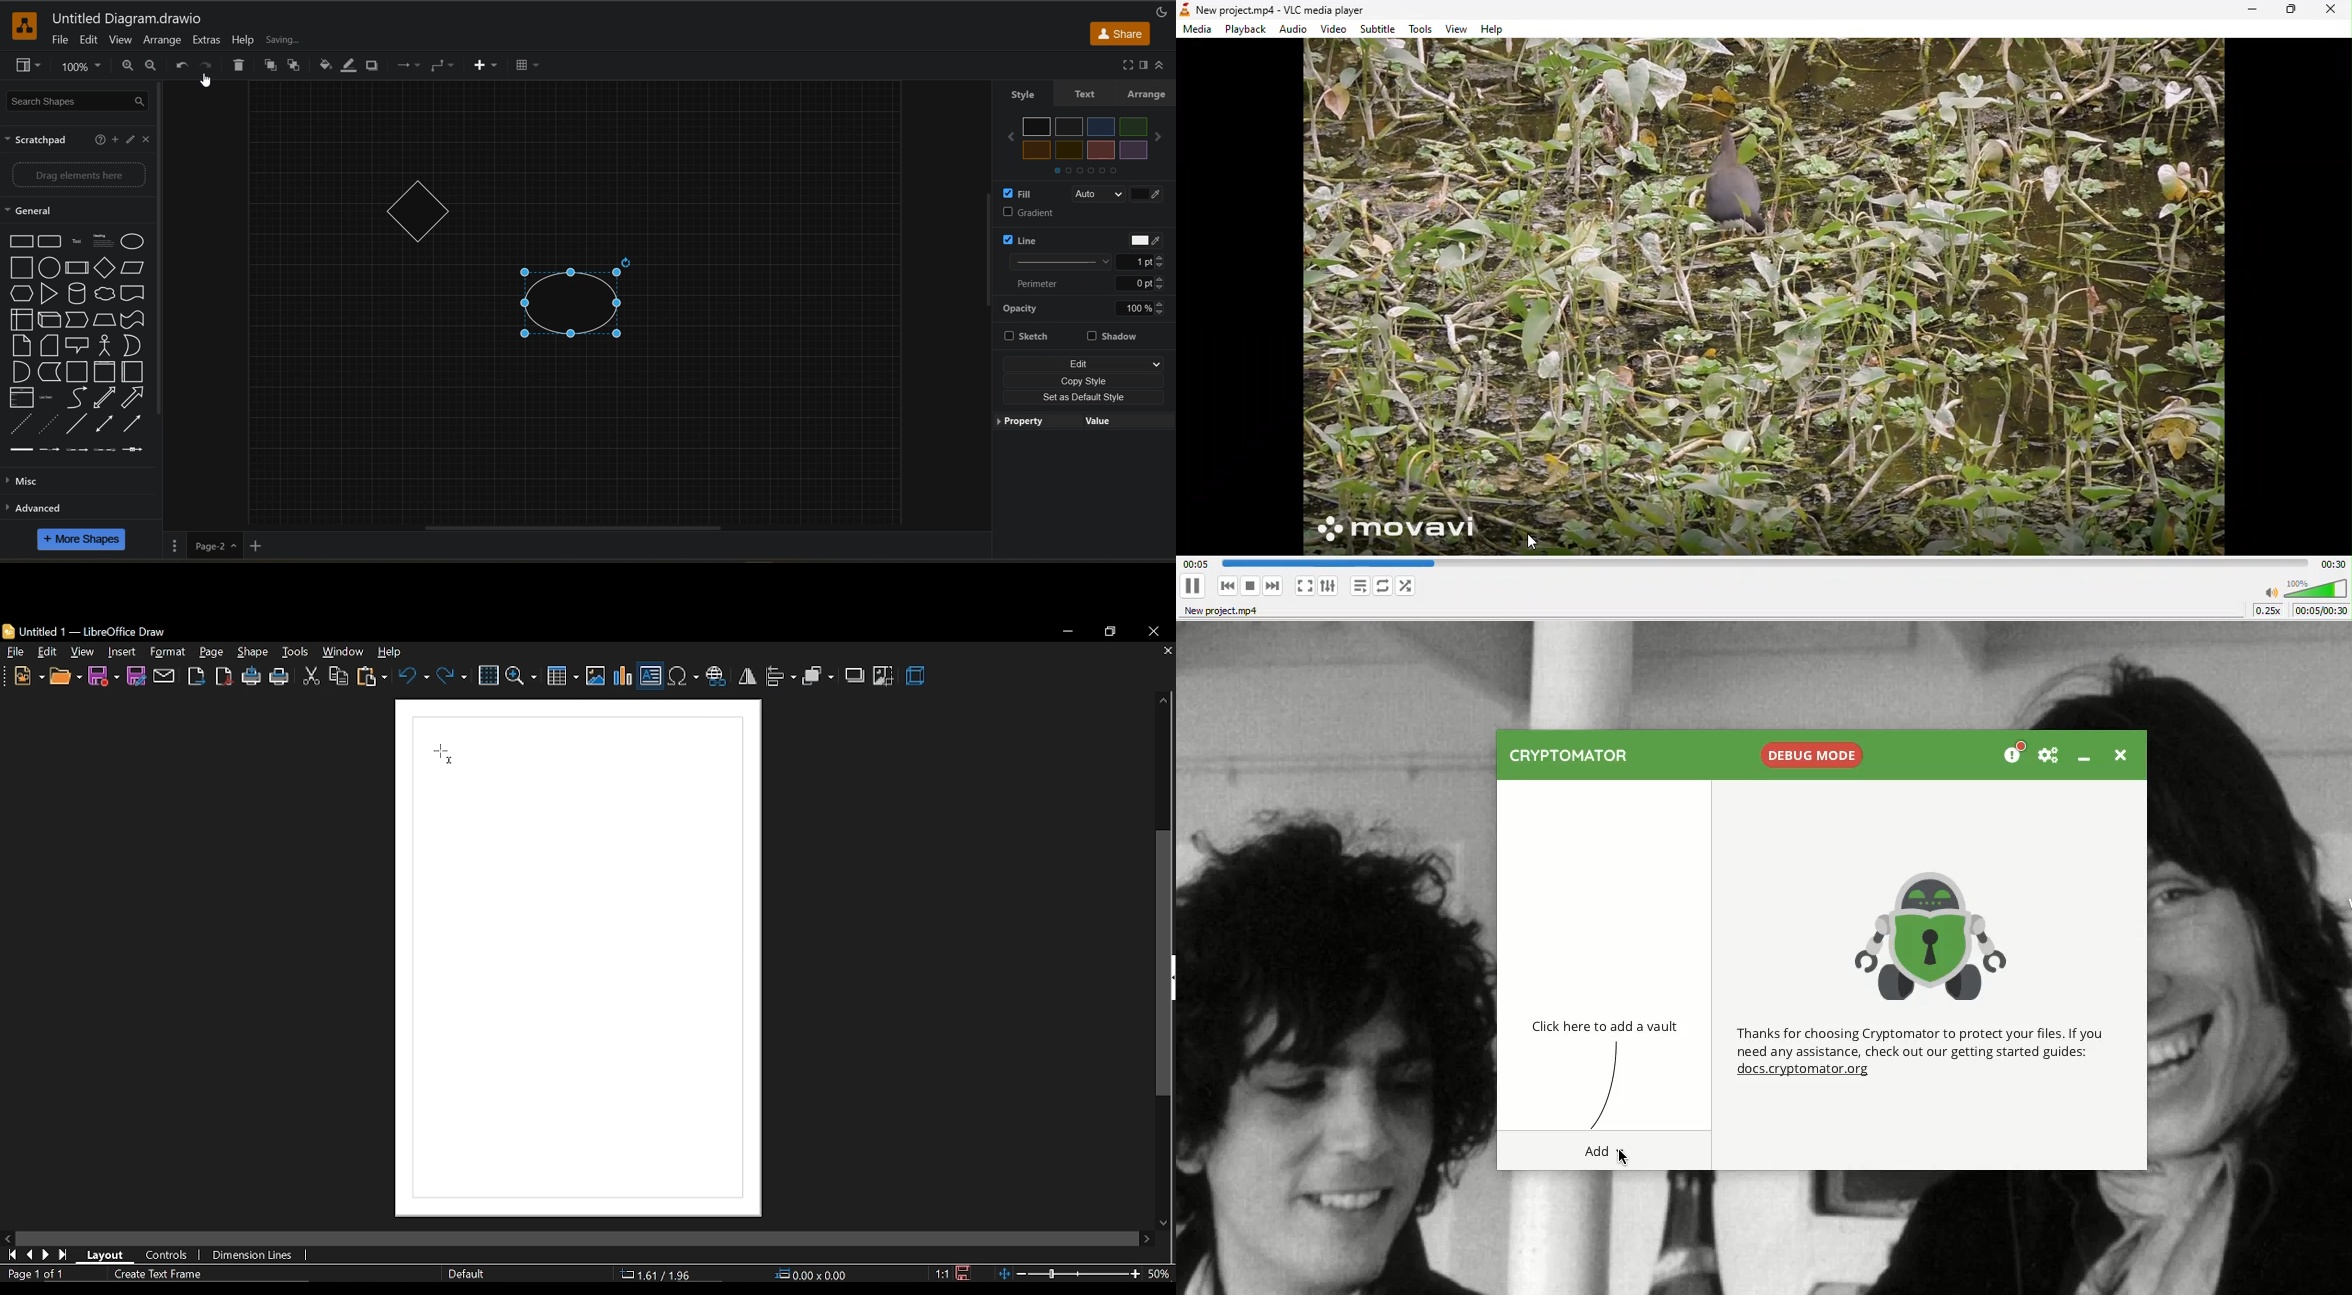 This screenshot has height=1316, width=2352. I want to click on to back, so click(295, 64).